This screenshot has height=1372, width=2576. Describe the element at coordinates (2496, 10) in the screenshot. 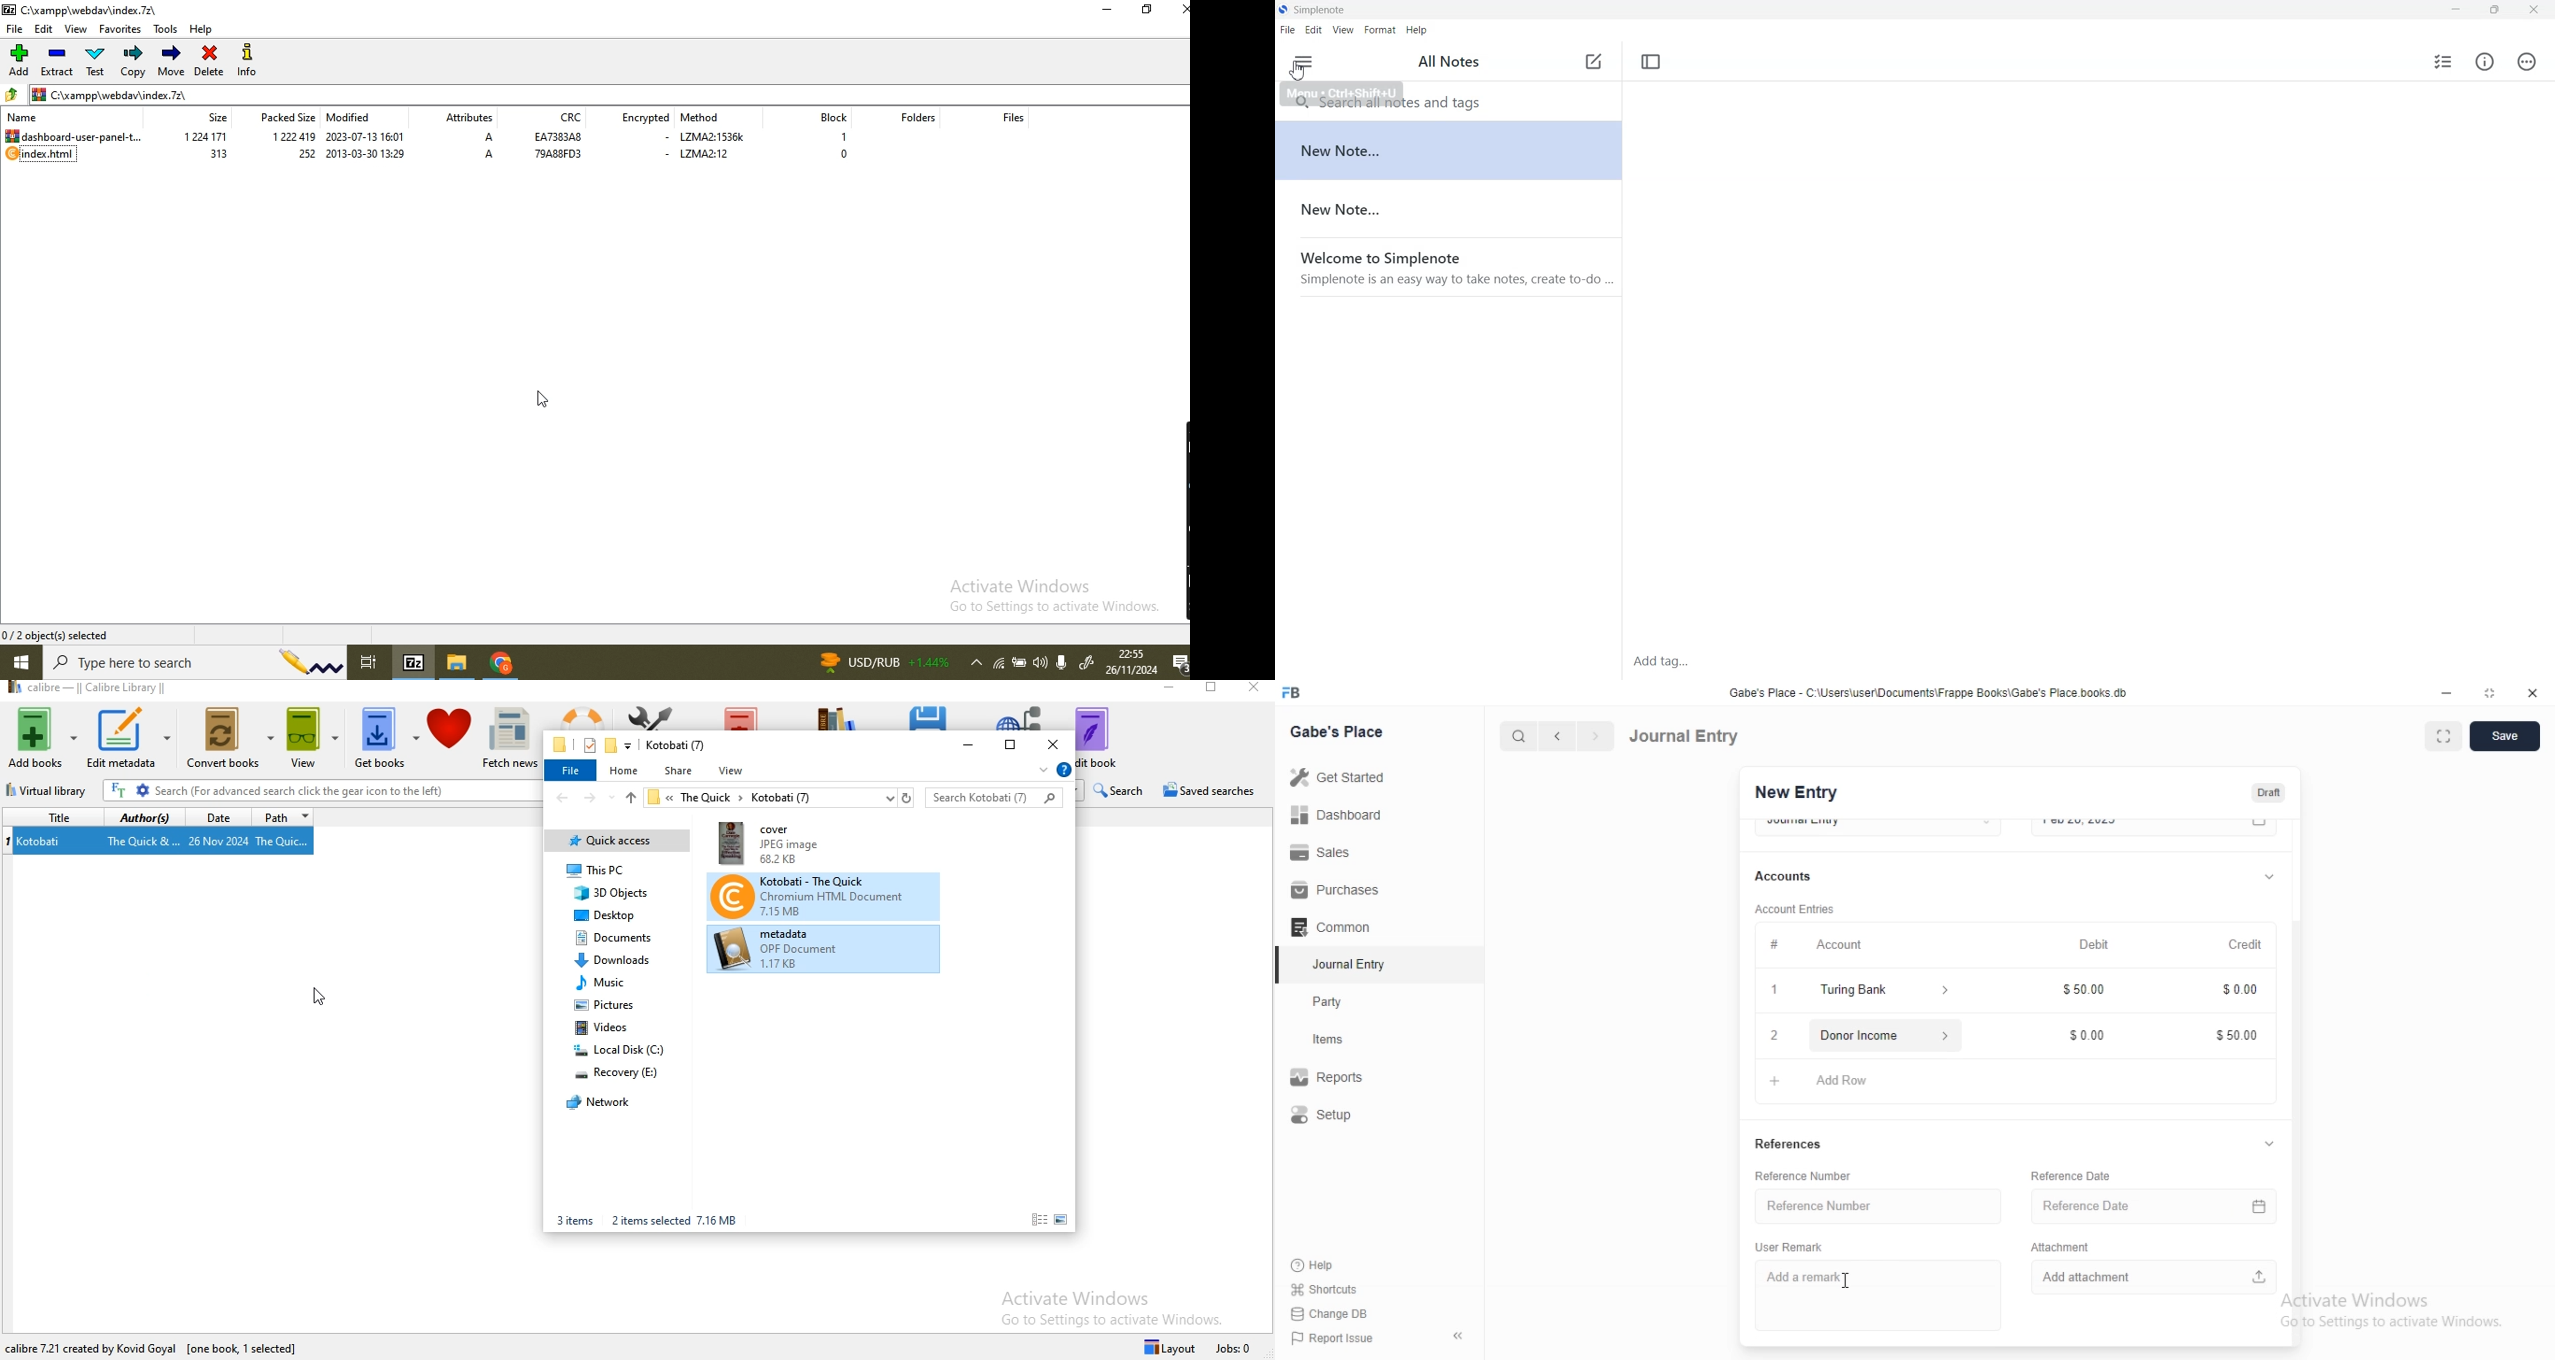

I see `Maximize` at that location.